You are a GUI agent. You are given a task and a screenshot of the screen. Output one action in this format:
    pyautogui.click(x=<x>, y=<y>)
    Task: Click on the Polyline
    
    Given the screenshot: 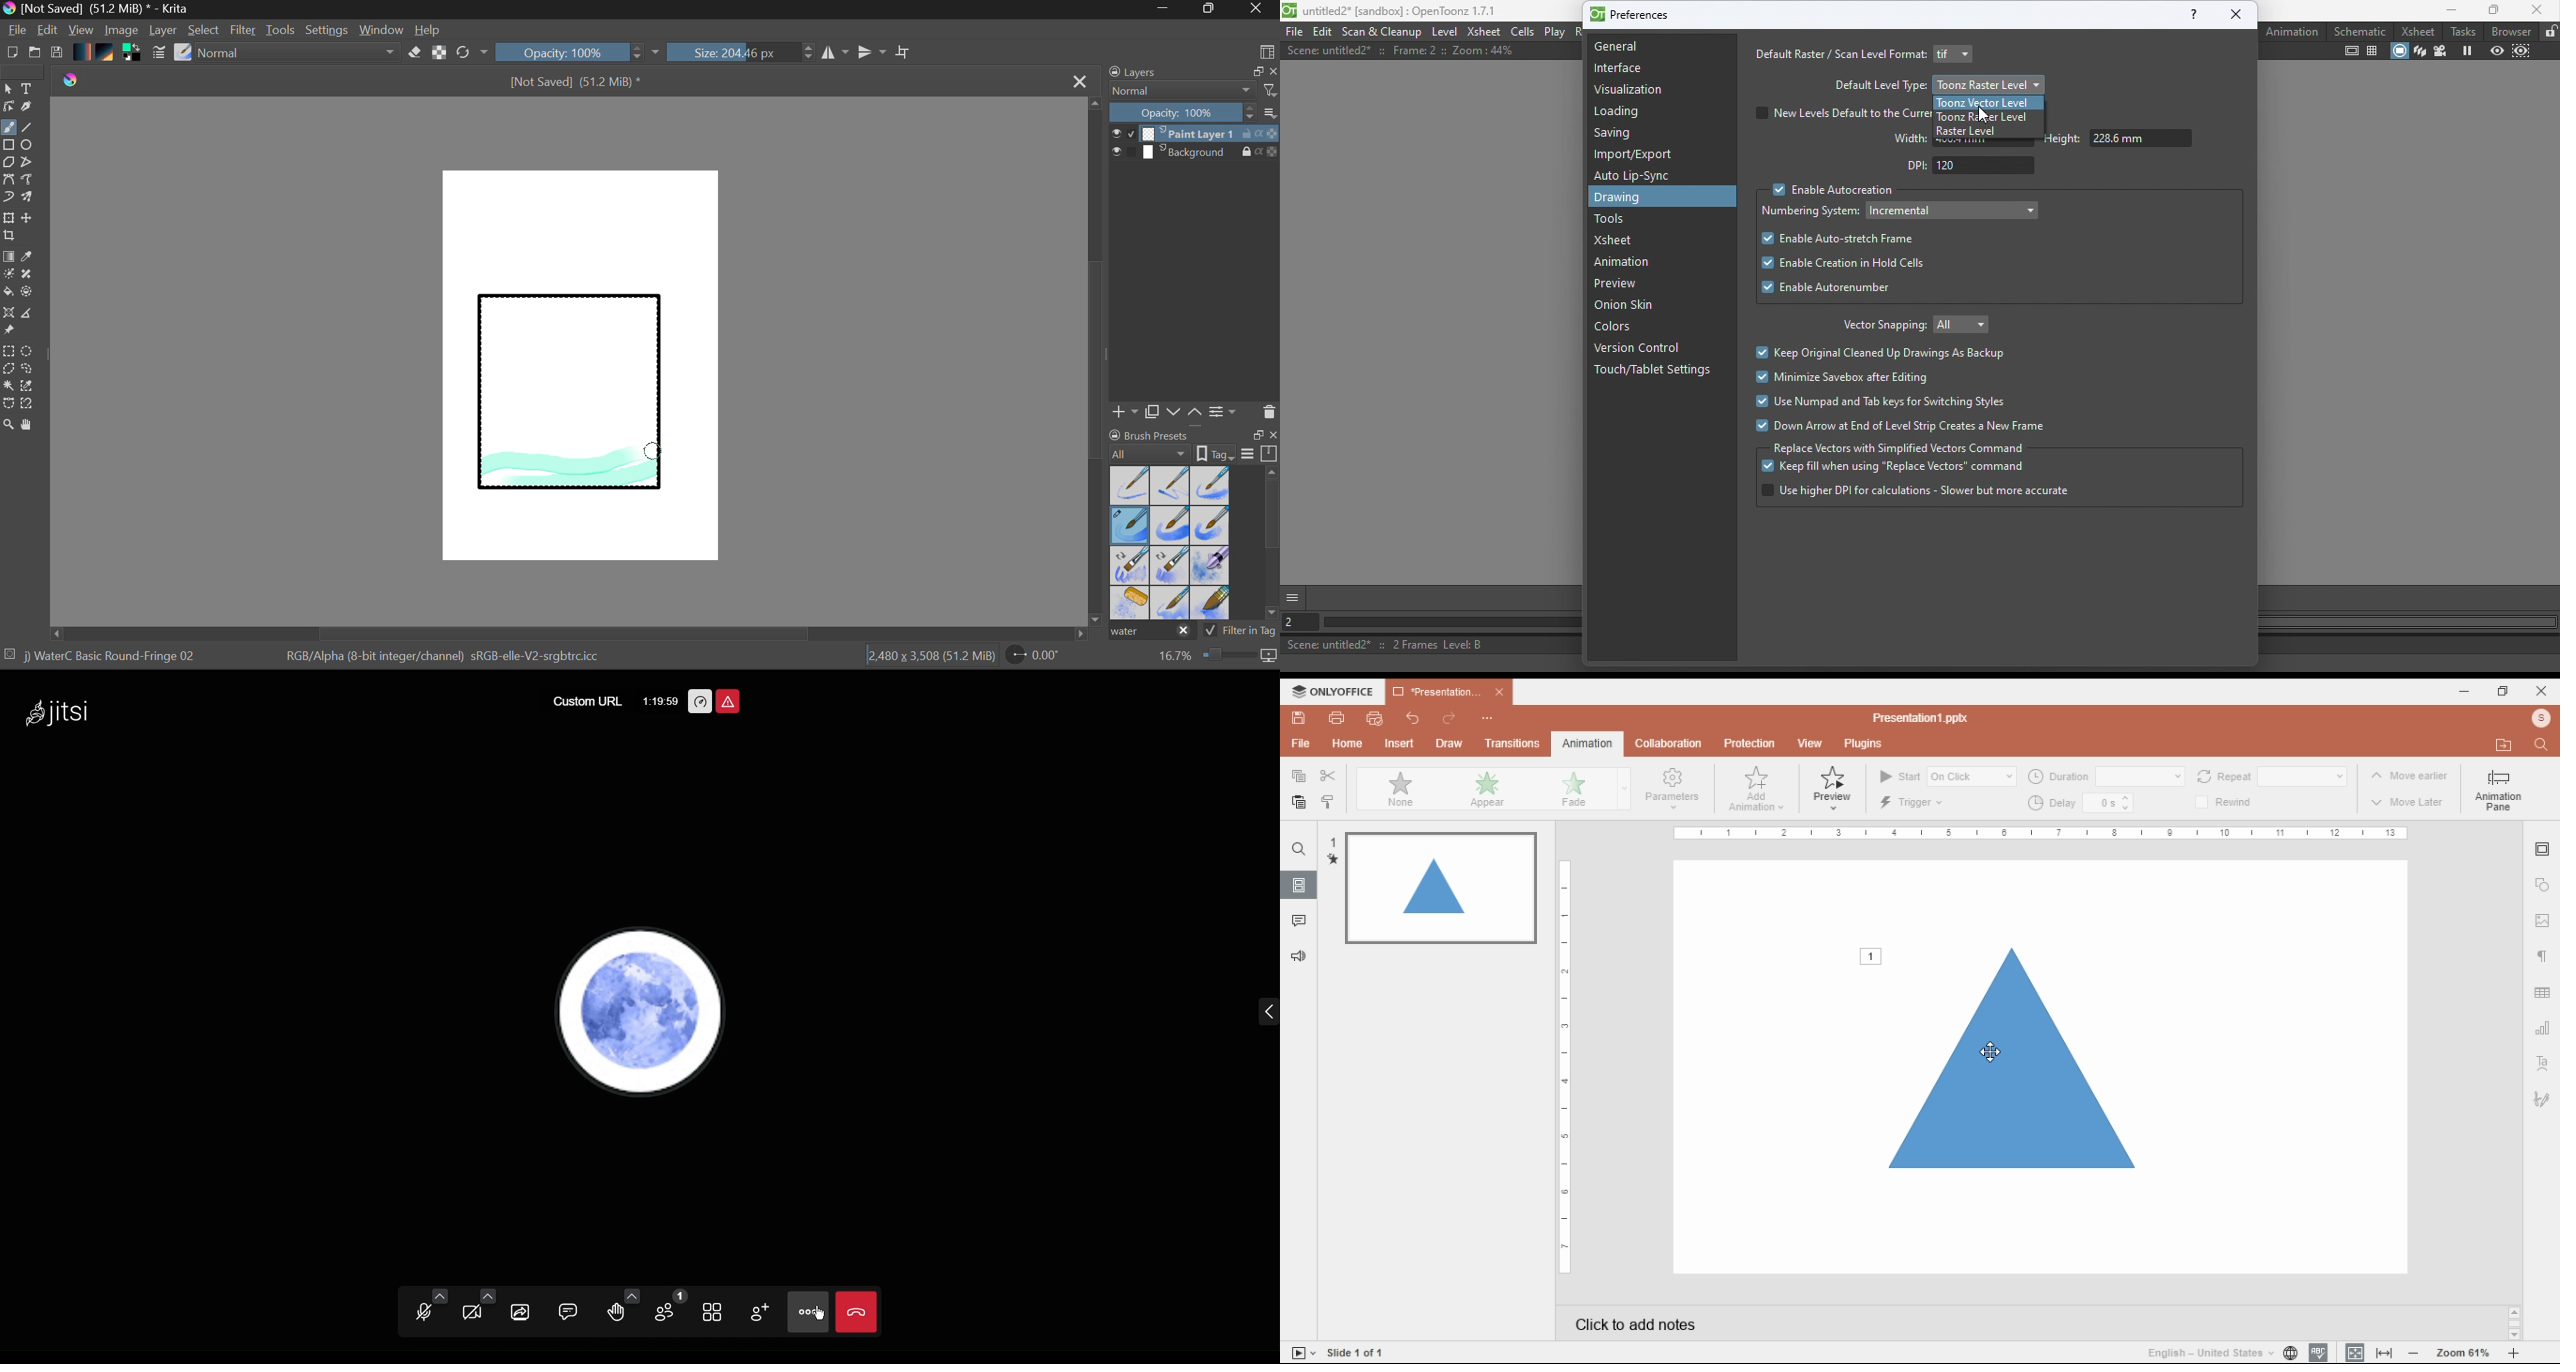 What is the action you would take?
    pyautogui.click(x=28, y=163)
    